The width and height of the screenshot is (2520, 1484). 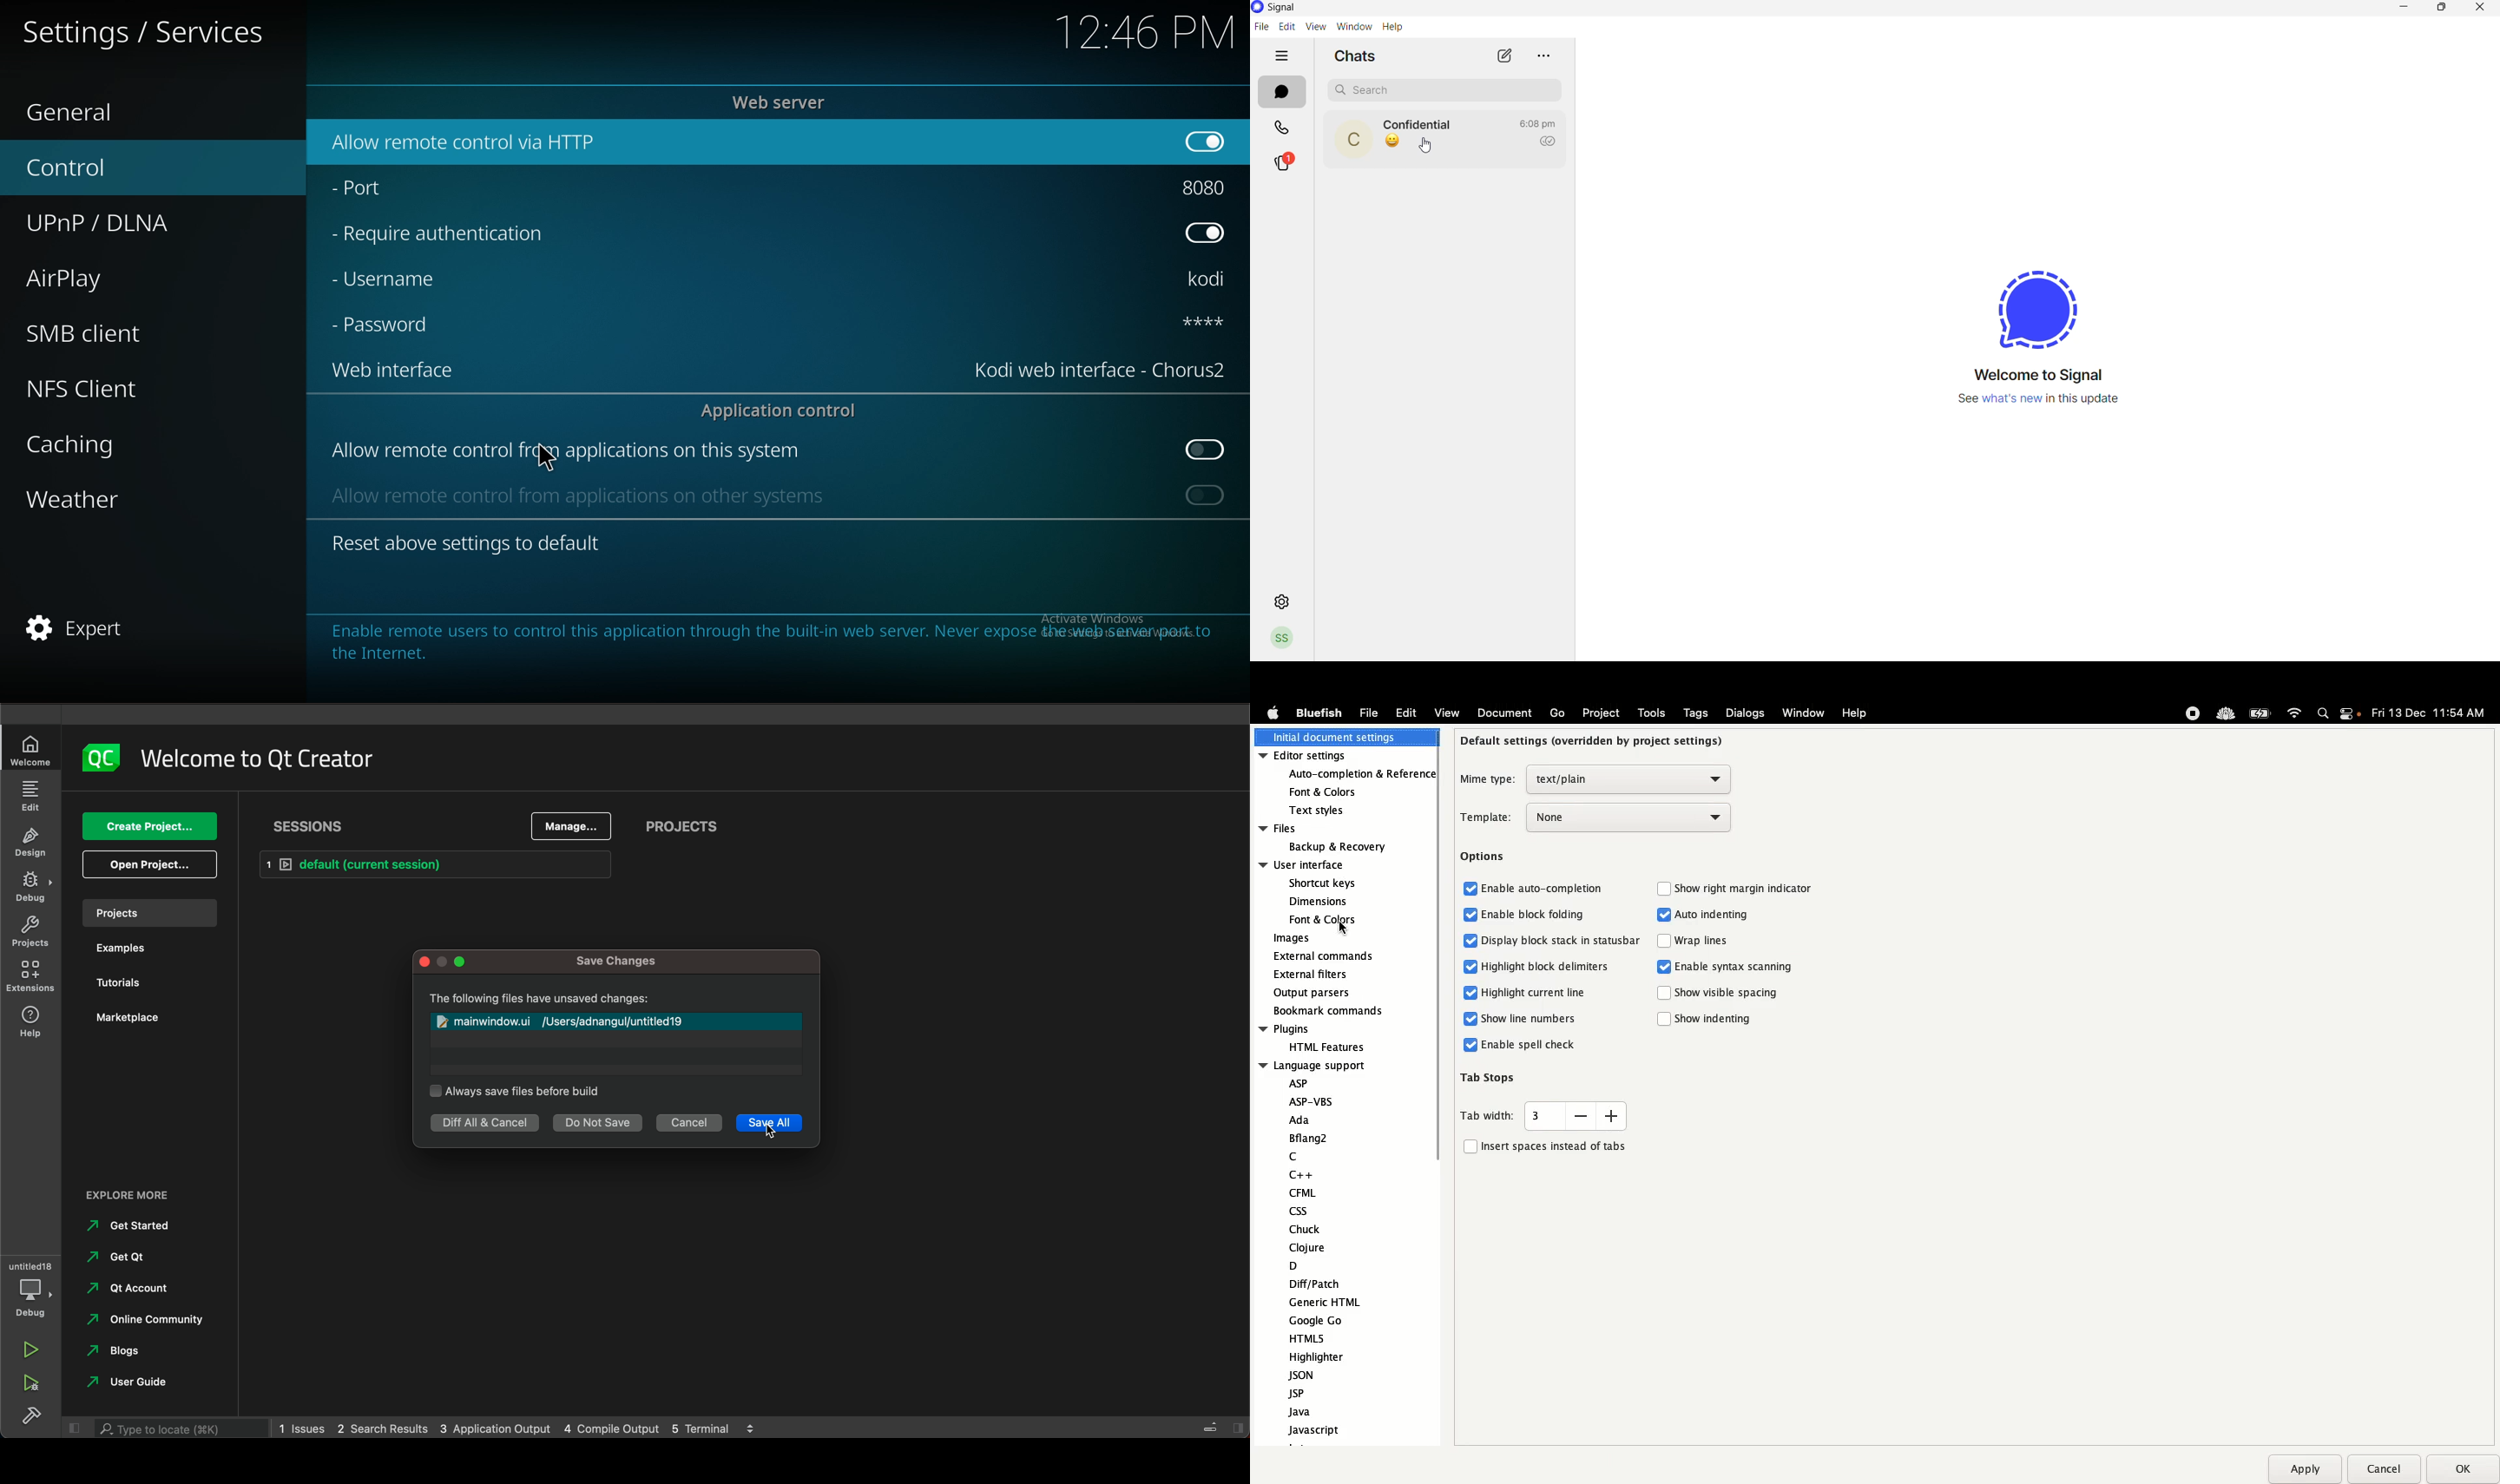 What do you see at coordinates (1293, 939) in the screenshot?
I see `Images` at bounding box center [1293, 939].